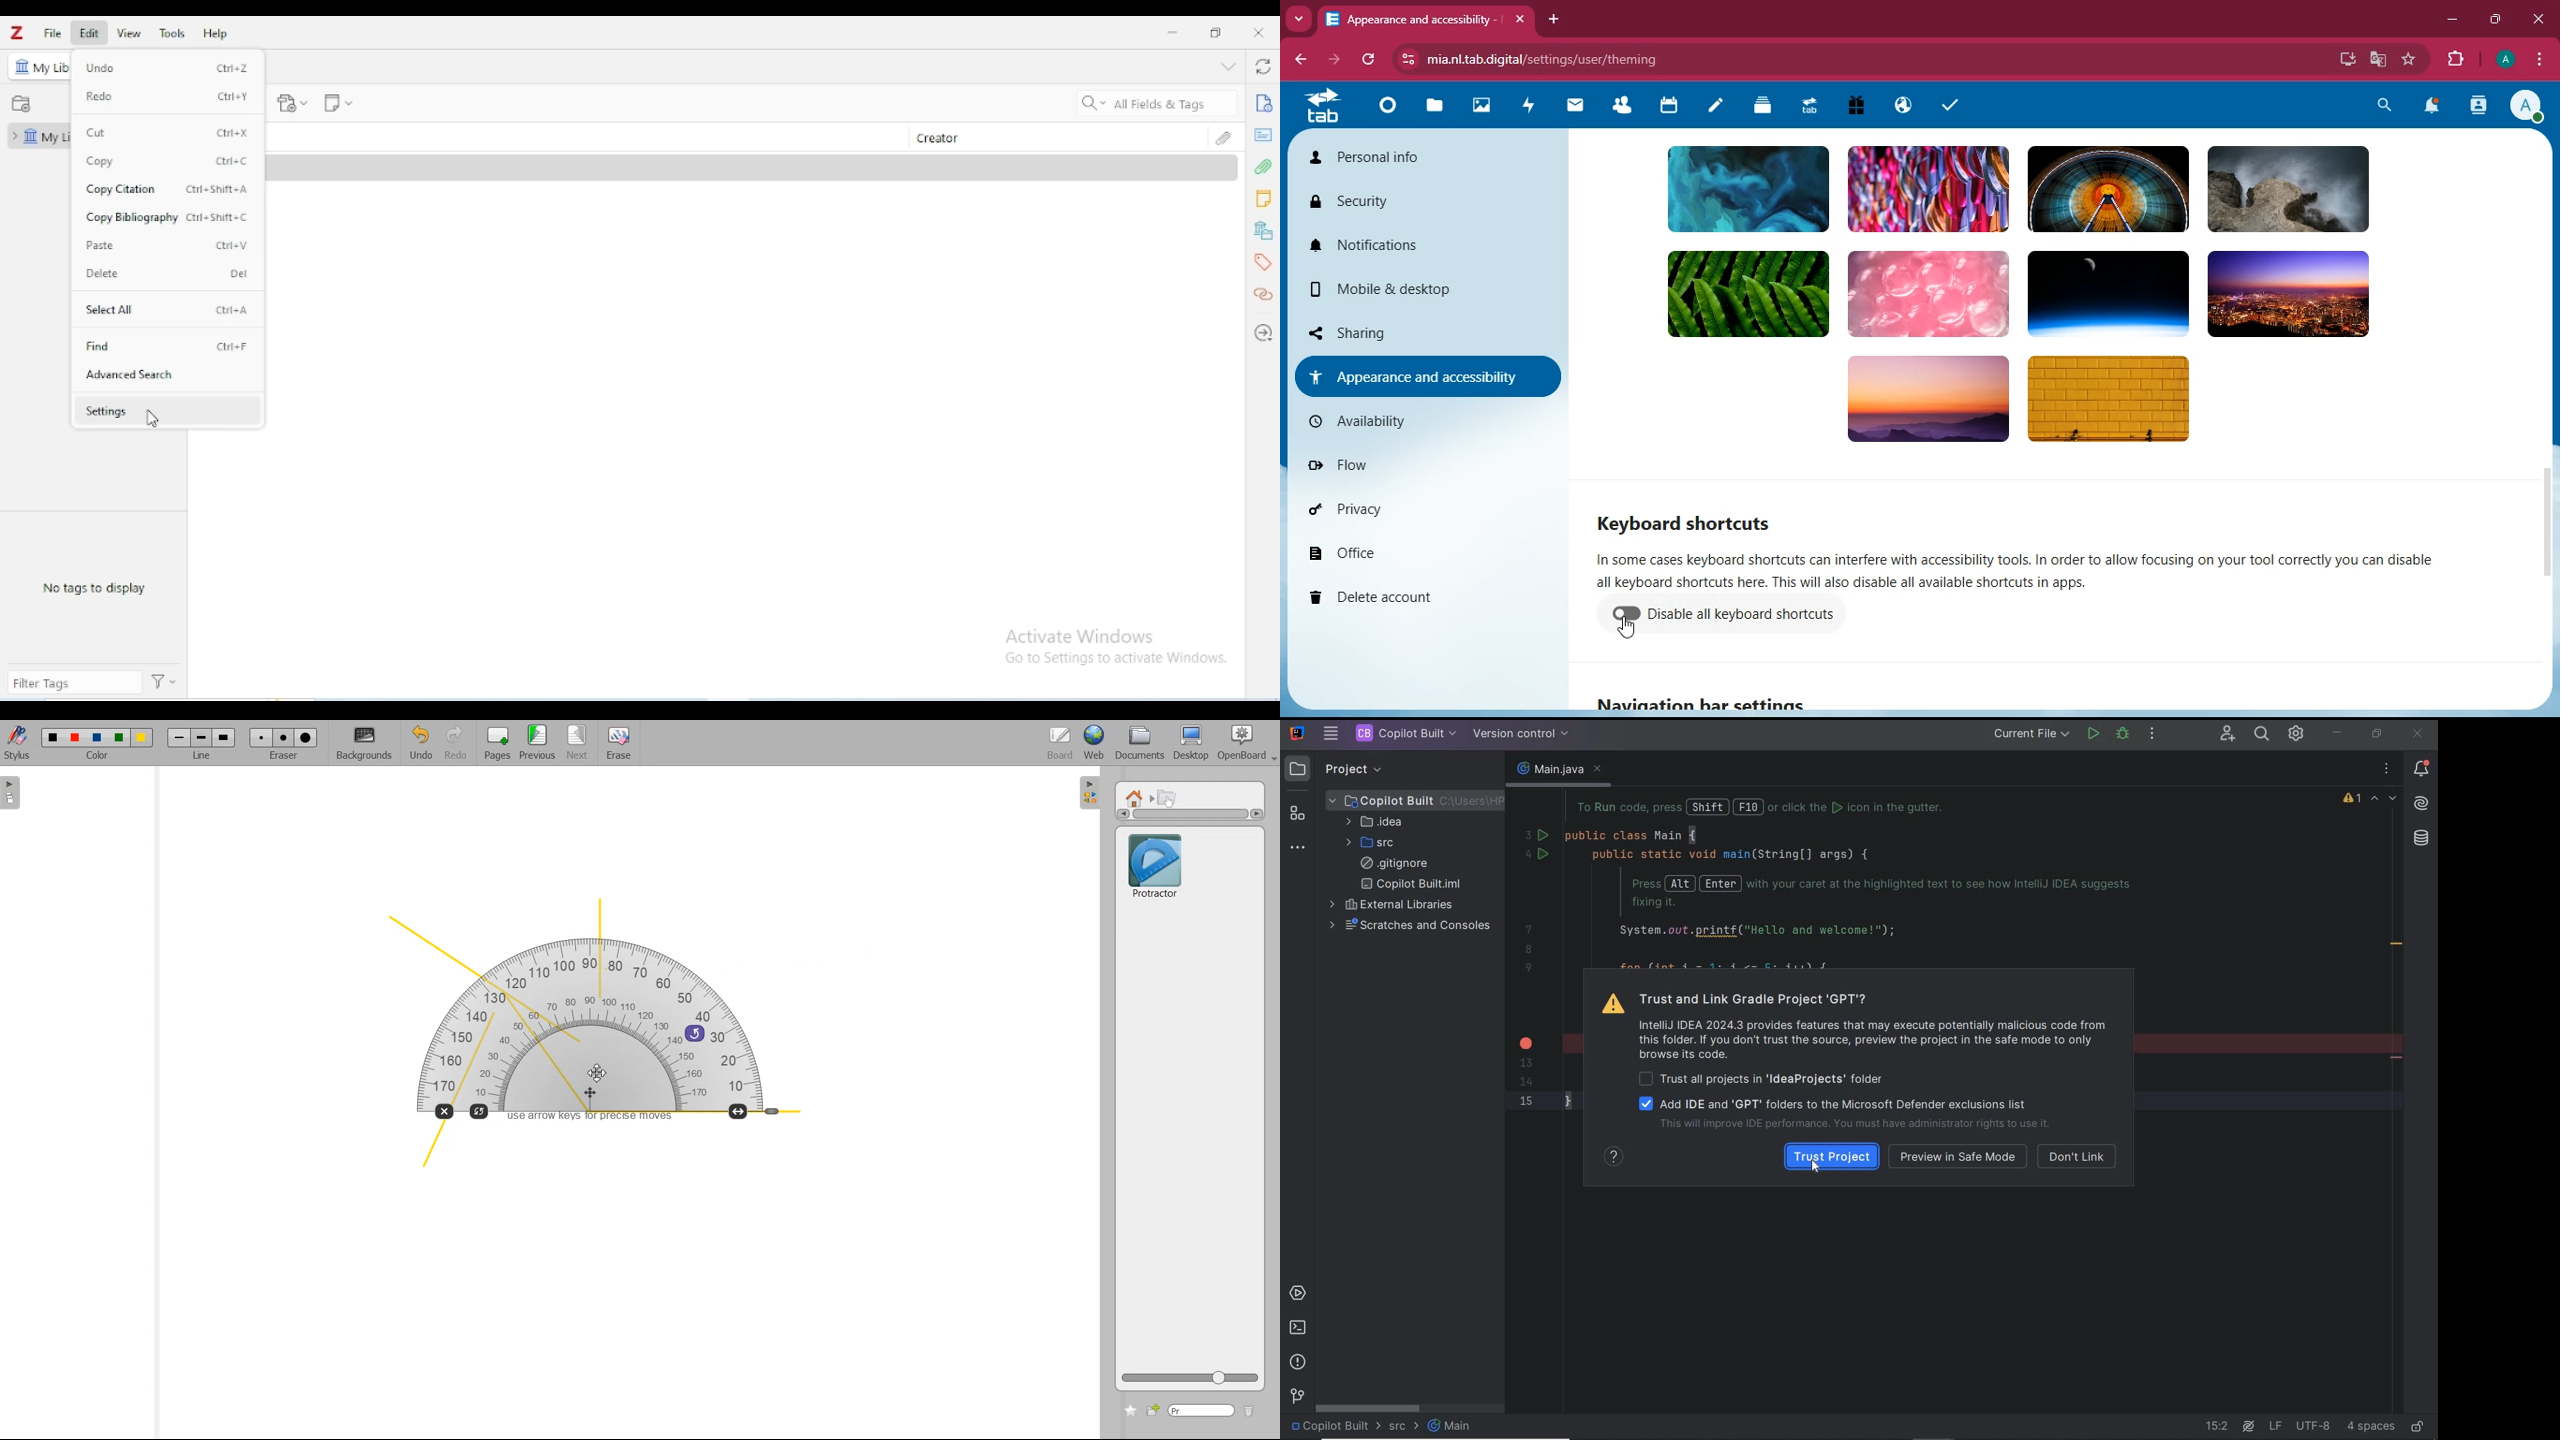  I want to click on files, so click(1436, 106).